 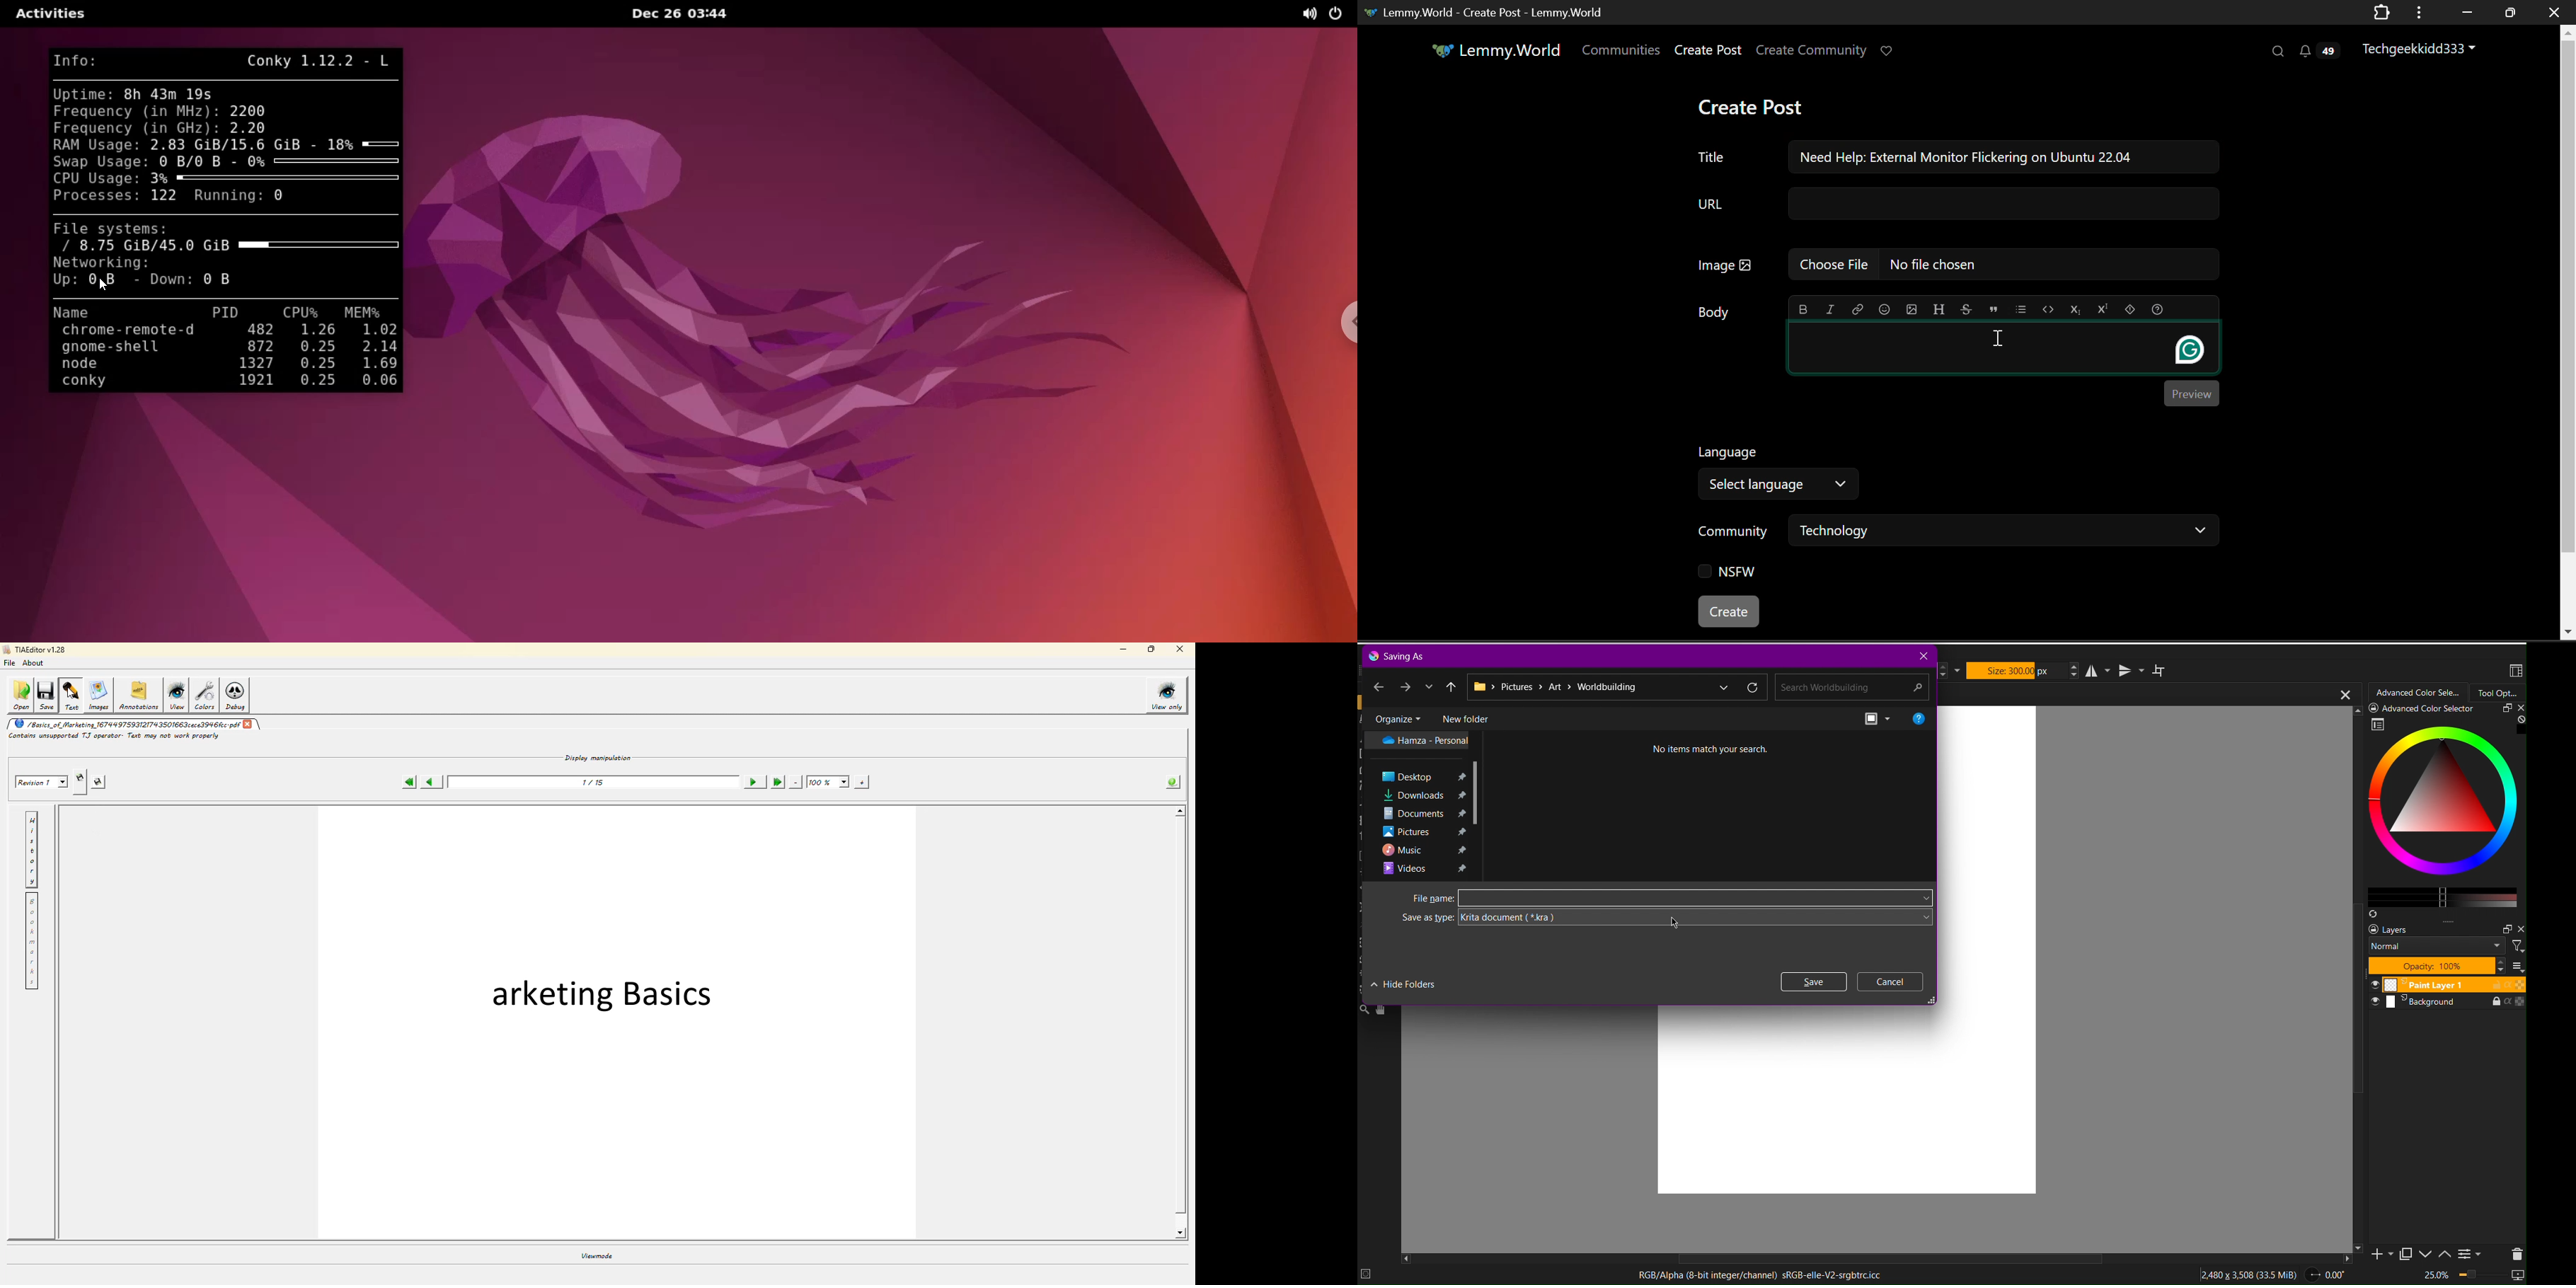 I want to click on Italic, so click(x=1829, y=310).